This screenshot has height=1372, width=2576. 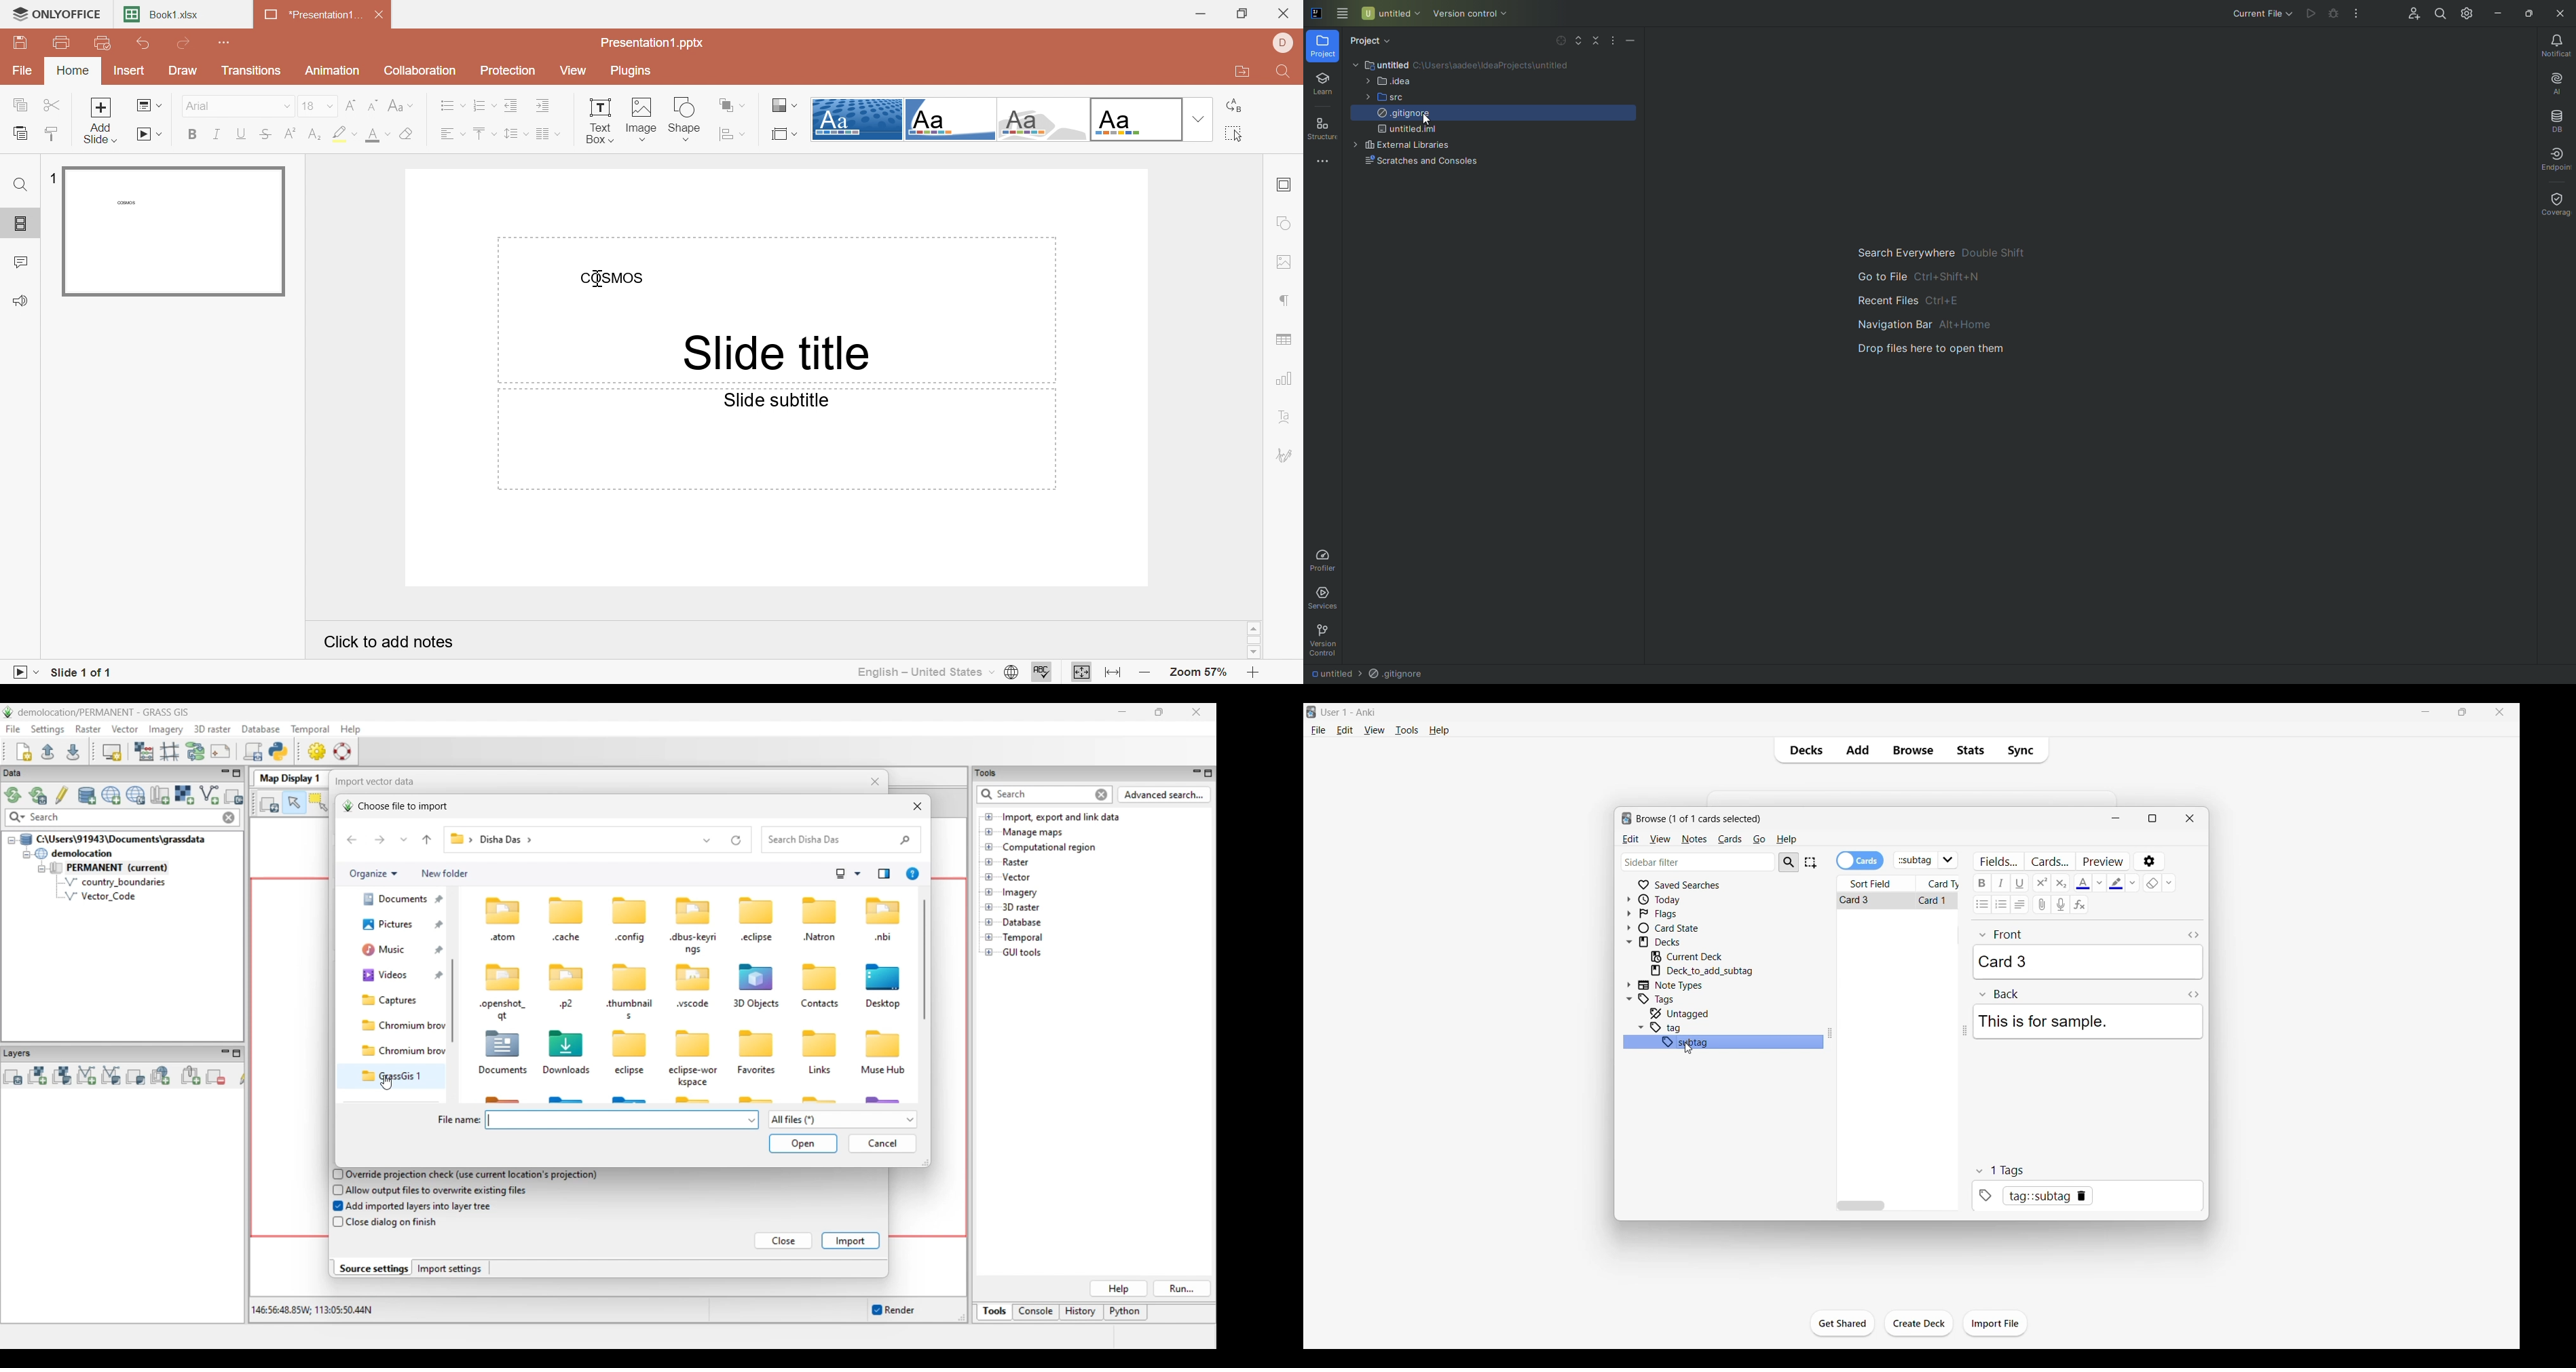 I want to click on Protection, so click(x=506, y=71).